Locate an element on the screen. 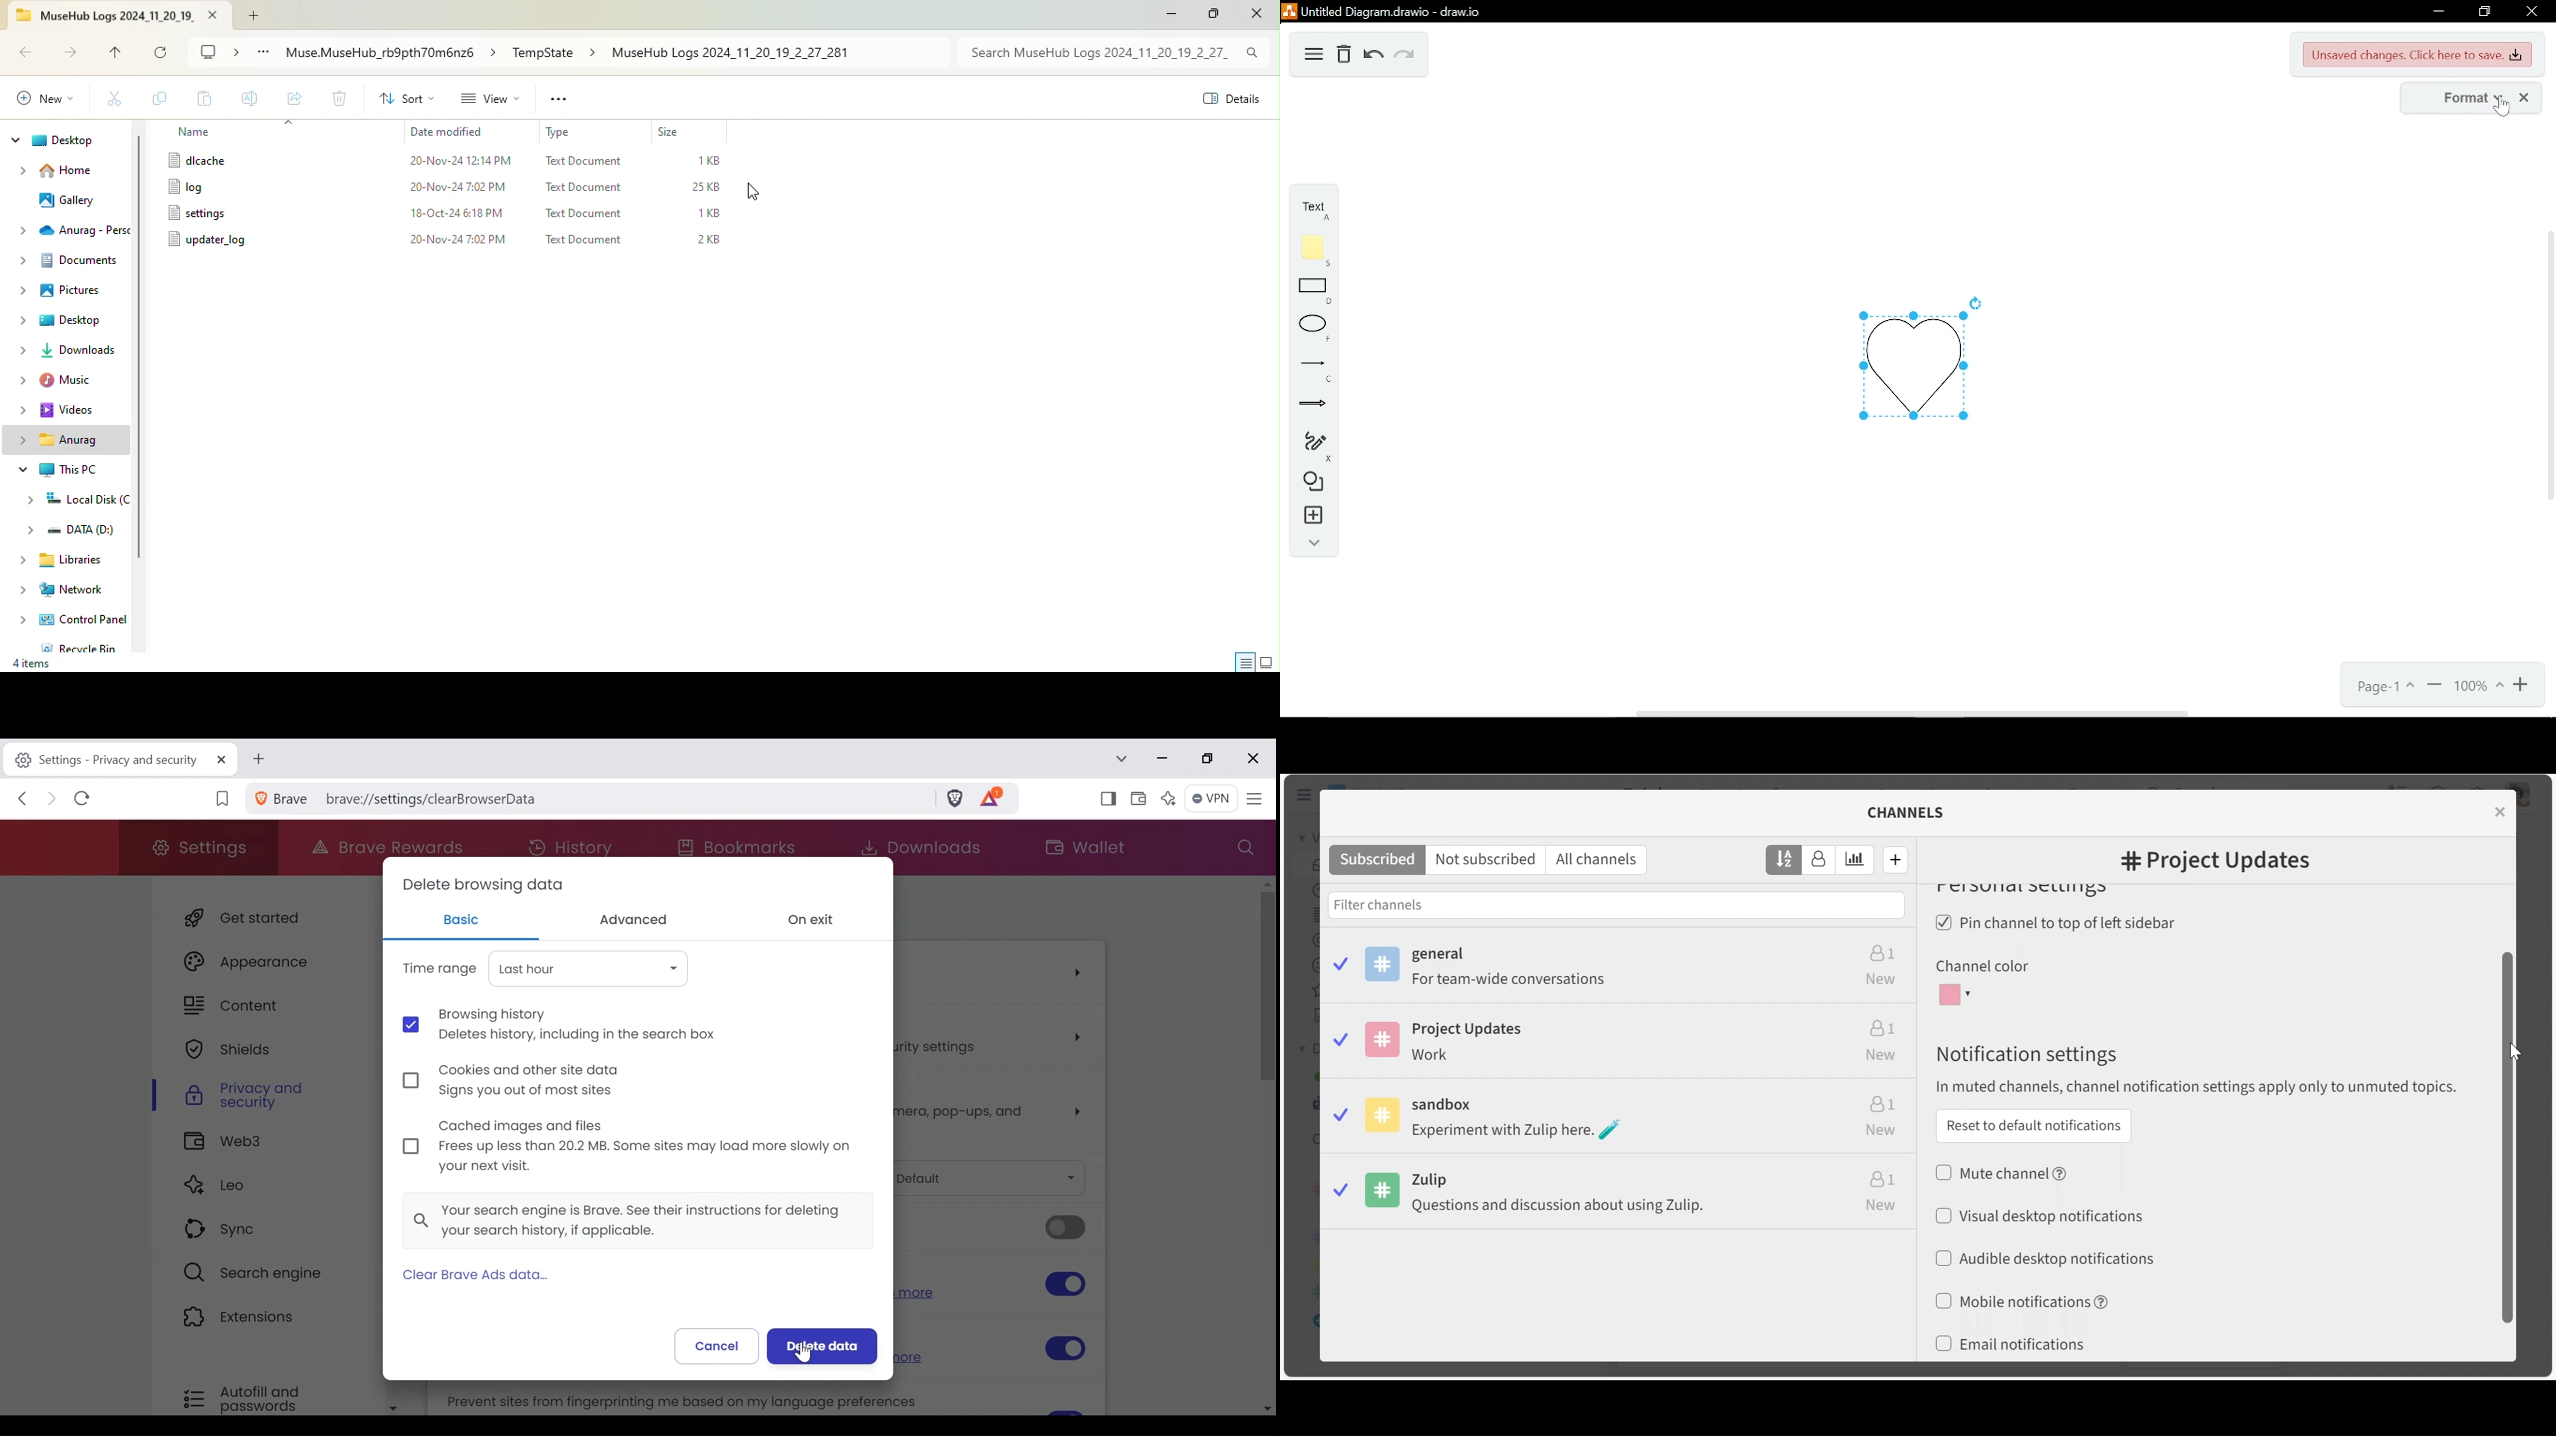  Personal folder is located at coordinates (67, 443).